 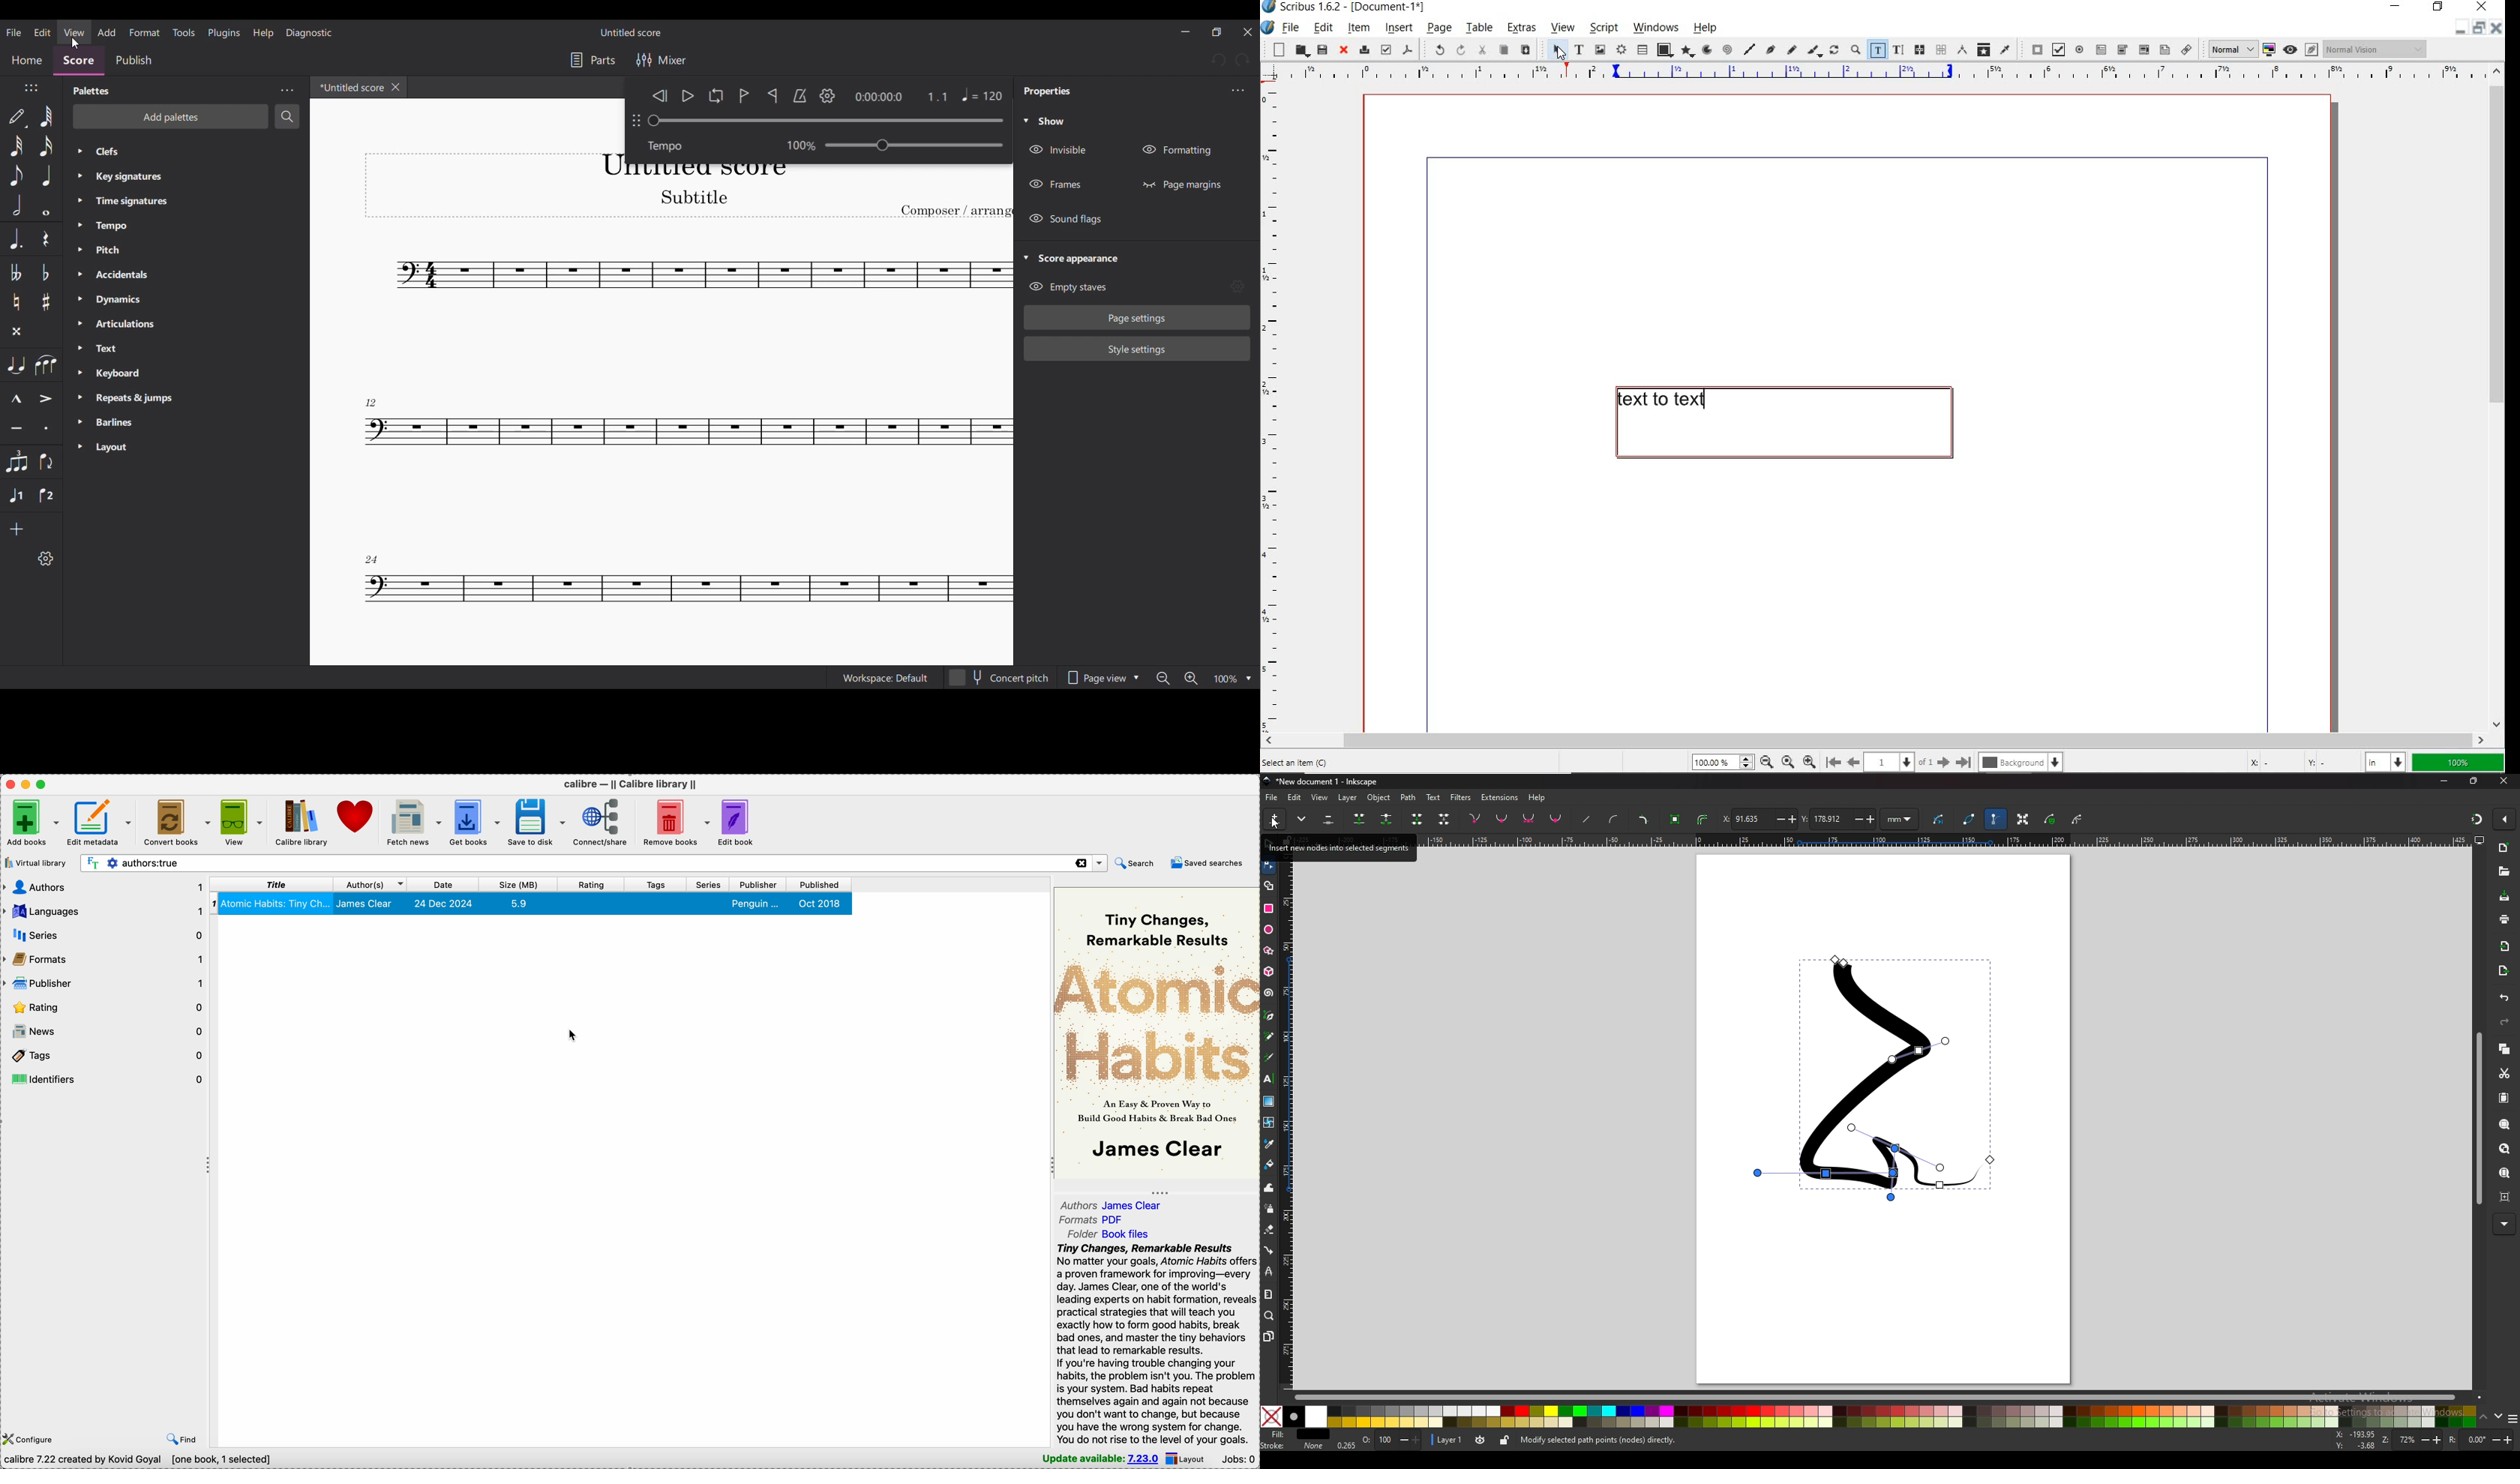 I want to click on Horizontal page margin, so click(x=1281, y=408).